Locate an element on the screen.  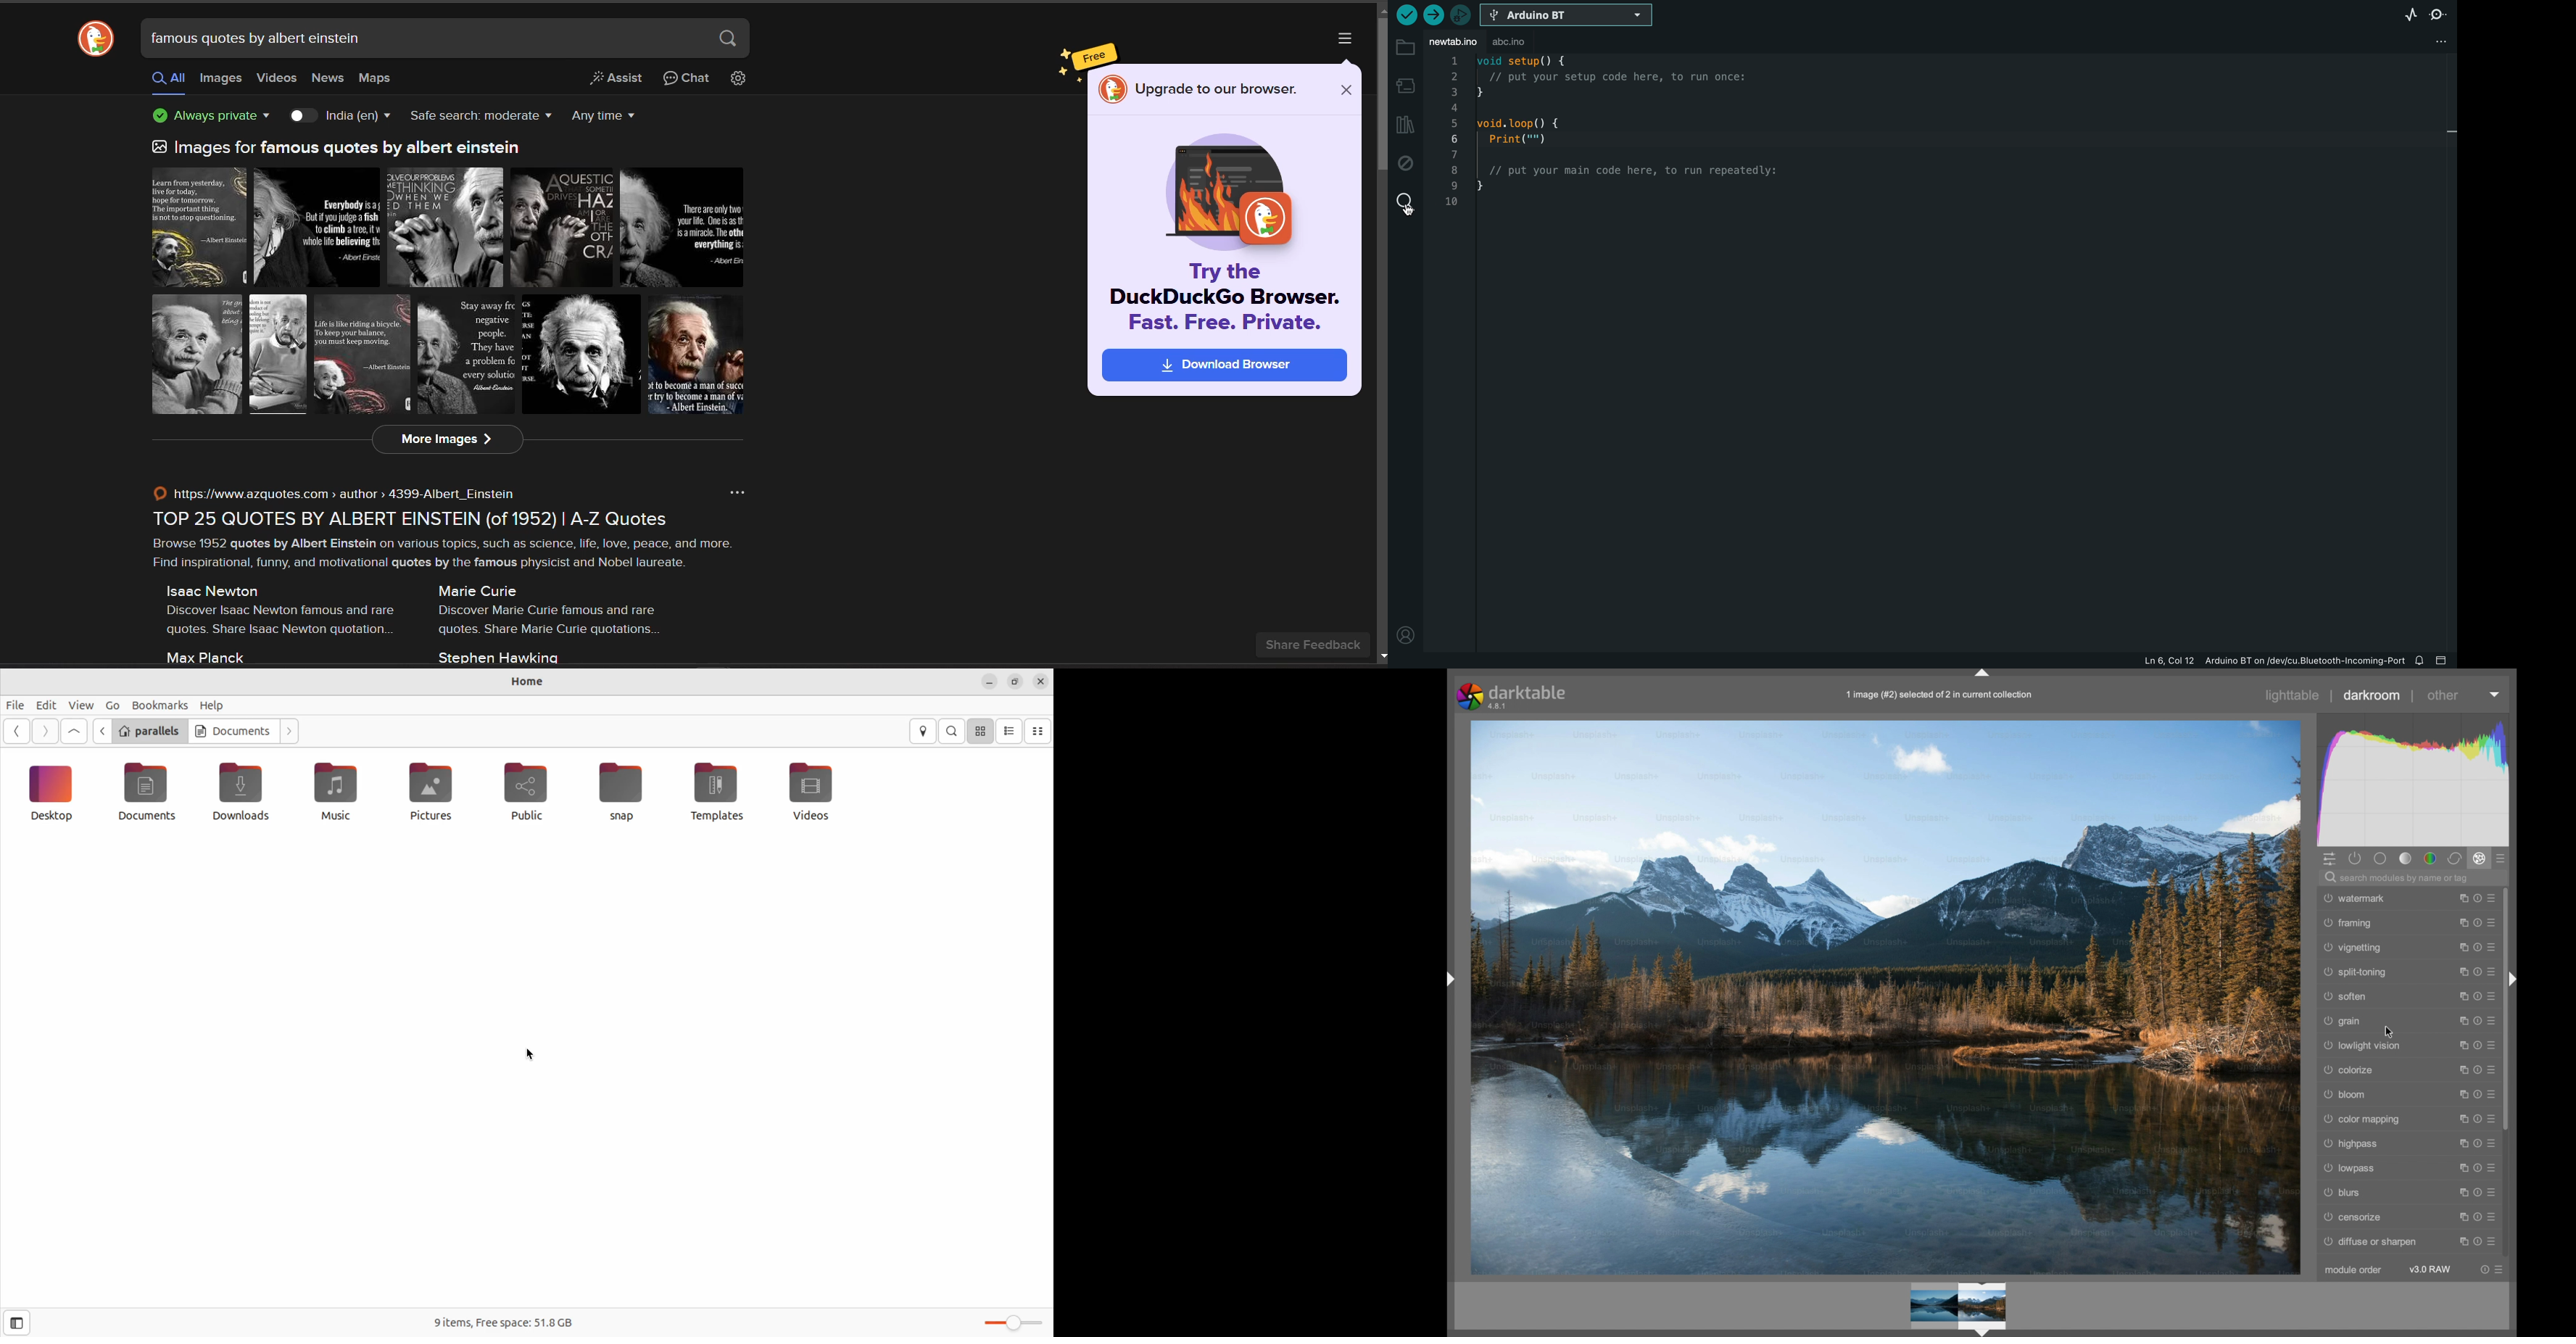
darktable 4.8.1 is located at coordinates (1513, 696).